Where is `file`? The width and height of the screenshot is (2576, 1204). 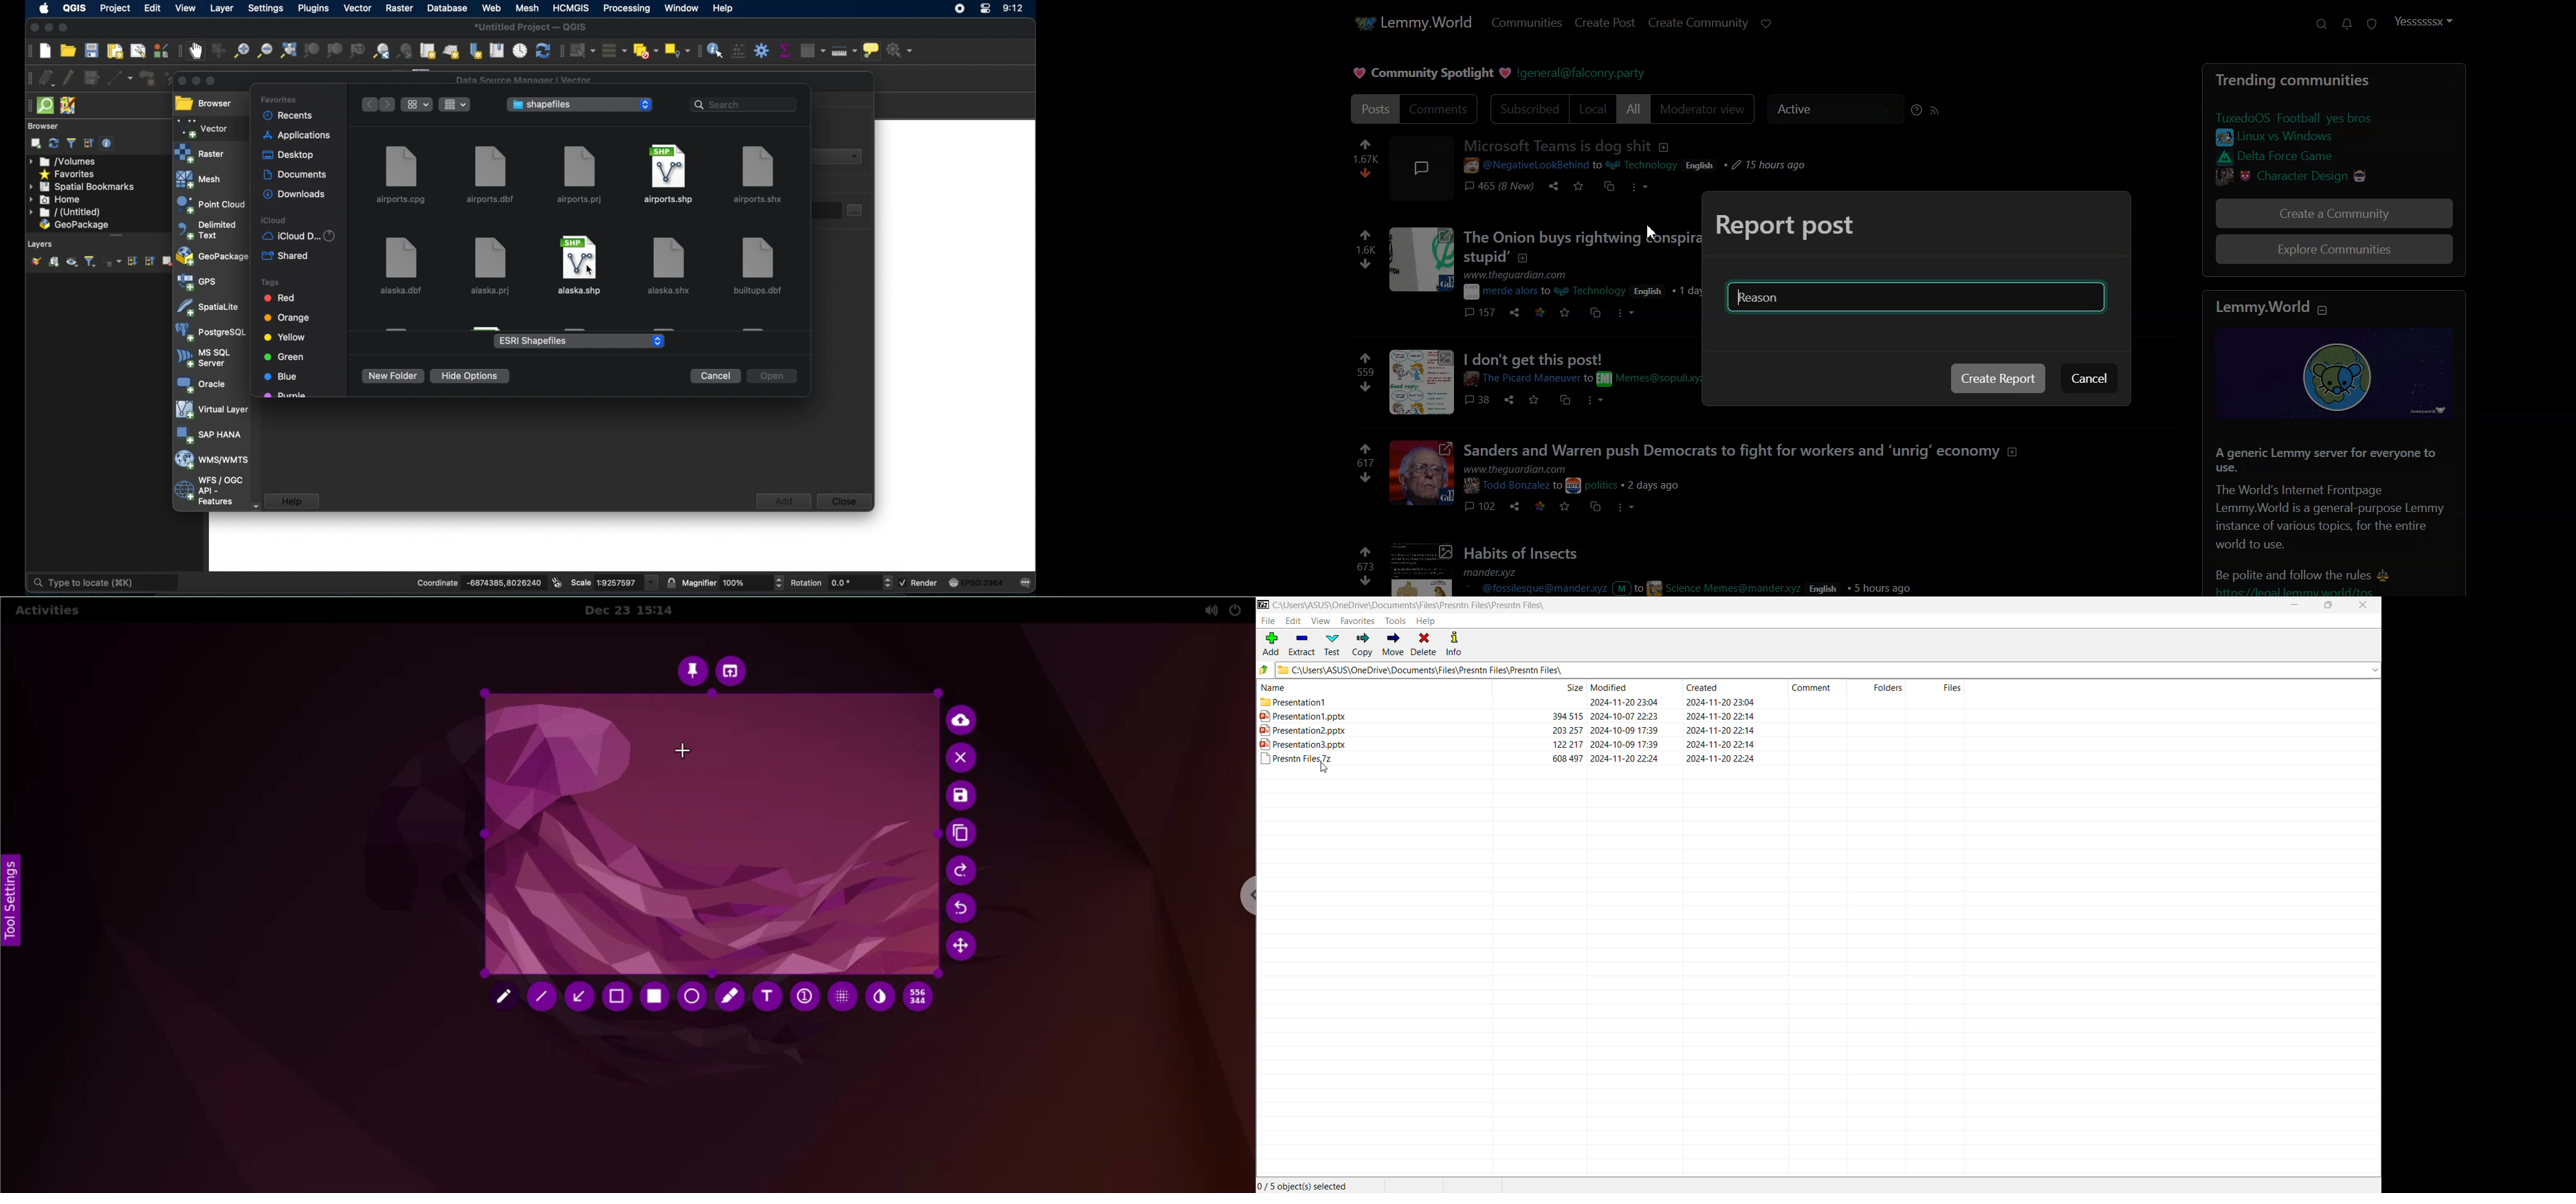 file is located at coordinates (579, 265).